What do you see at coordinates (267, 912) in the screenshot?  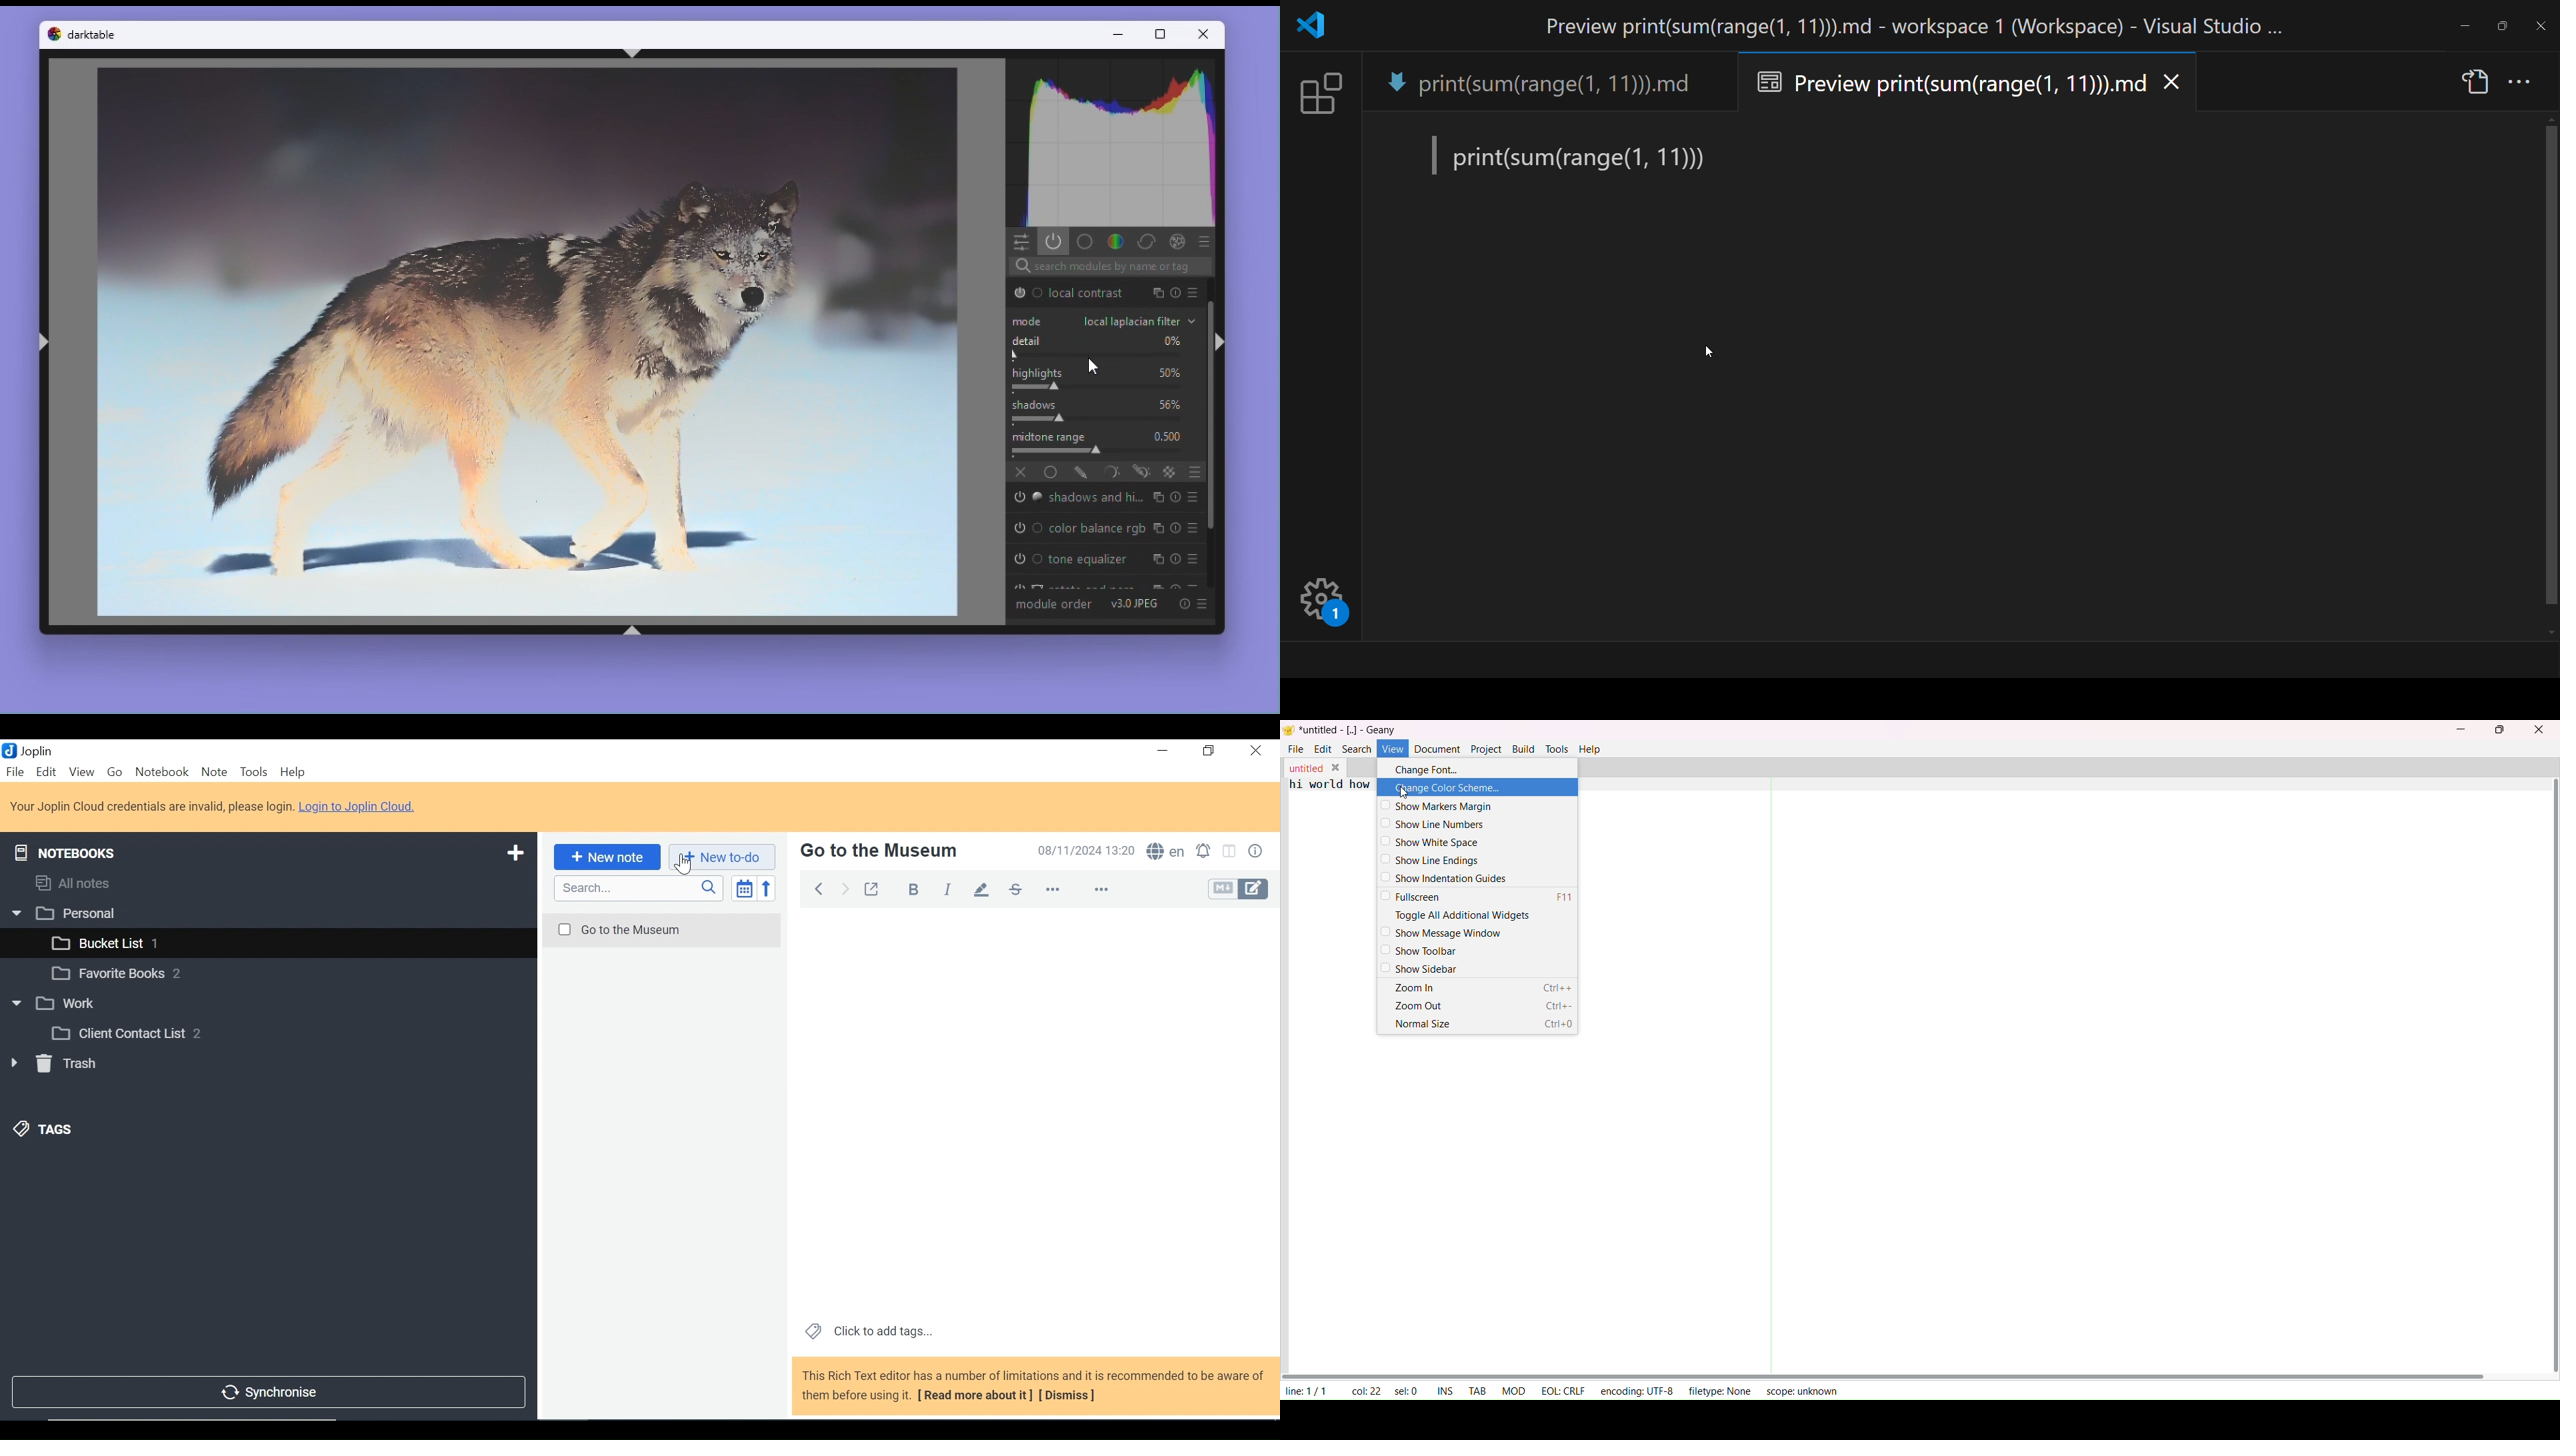 I see `Notebook` at bounding box center [267, 912].